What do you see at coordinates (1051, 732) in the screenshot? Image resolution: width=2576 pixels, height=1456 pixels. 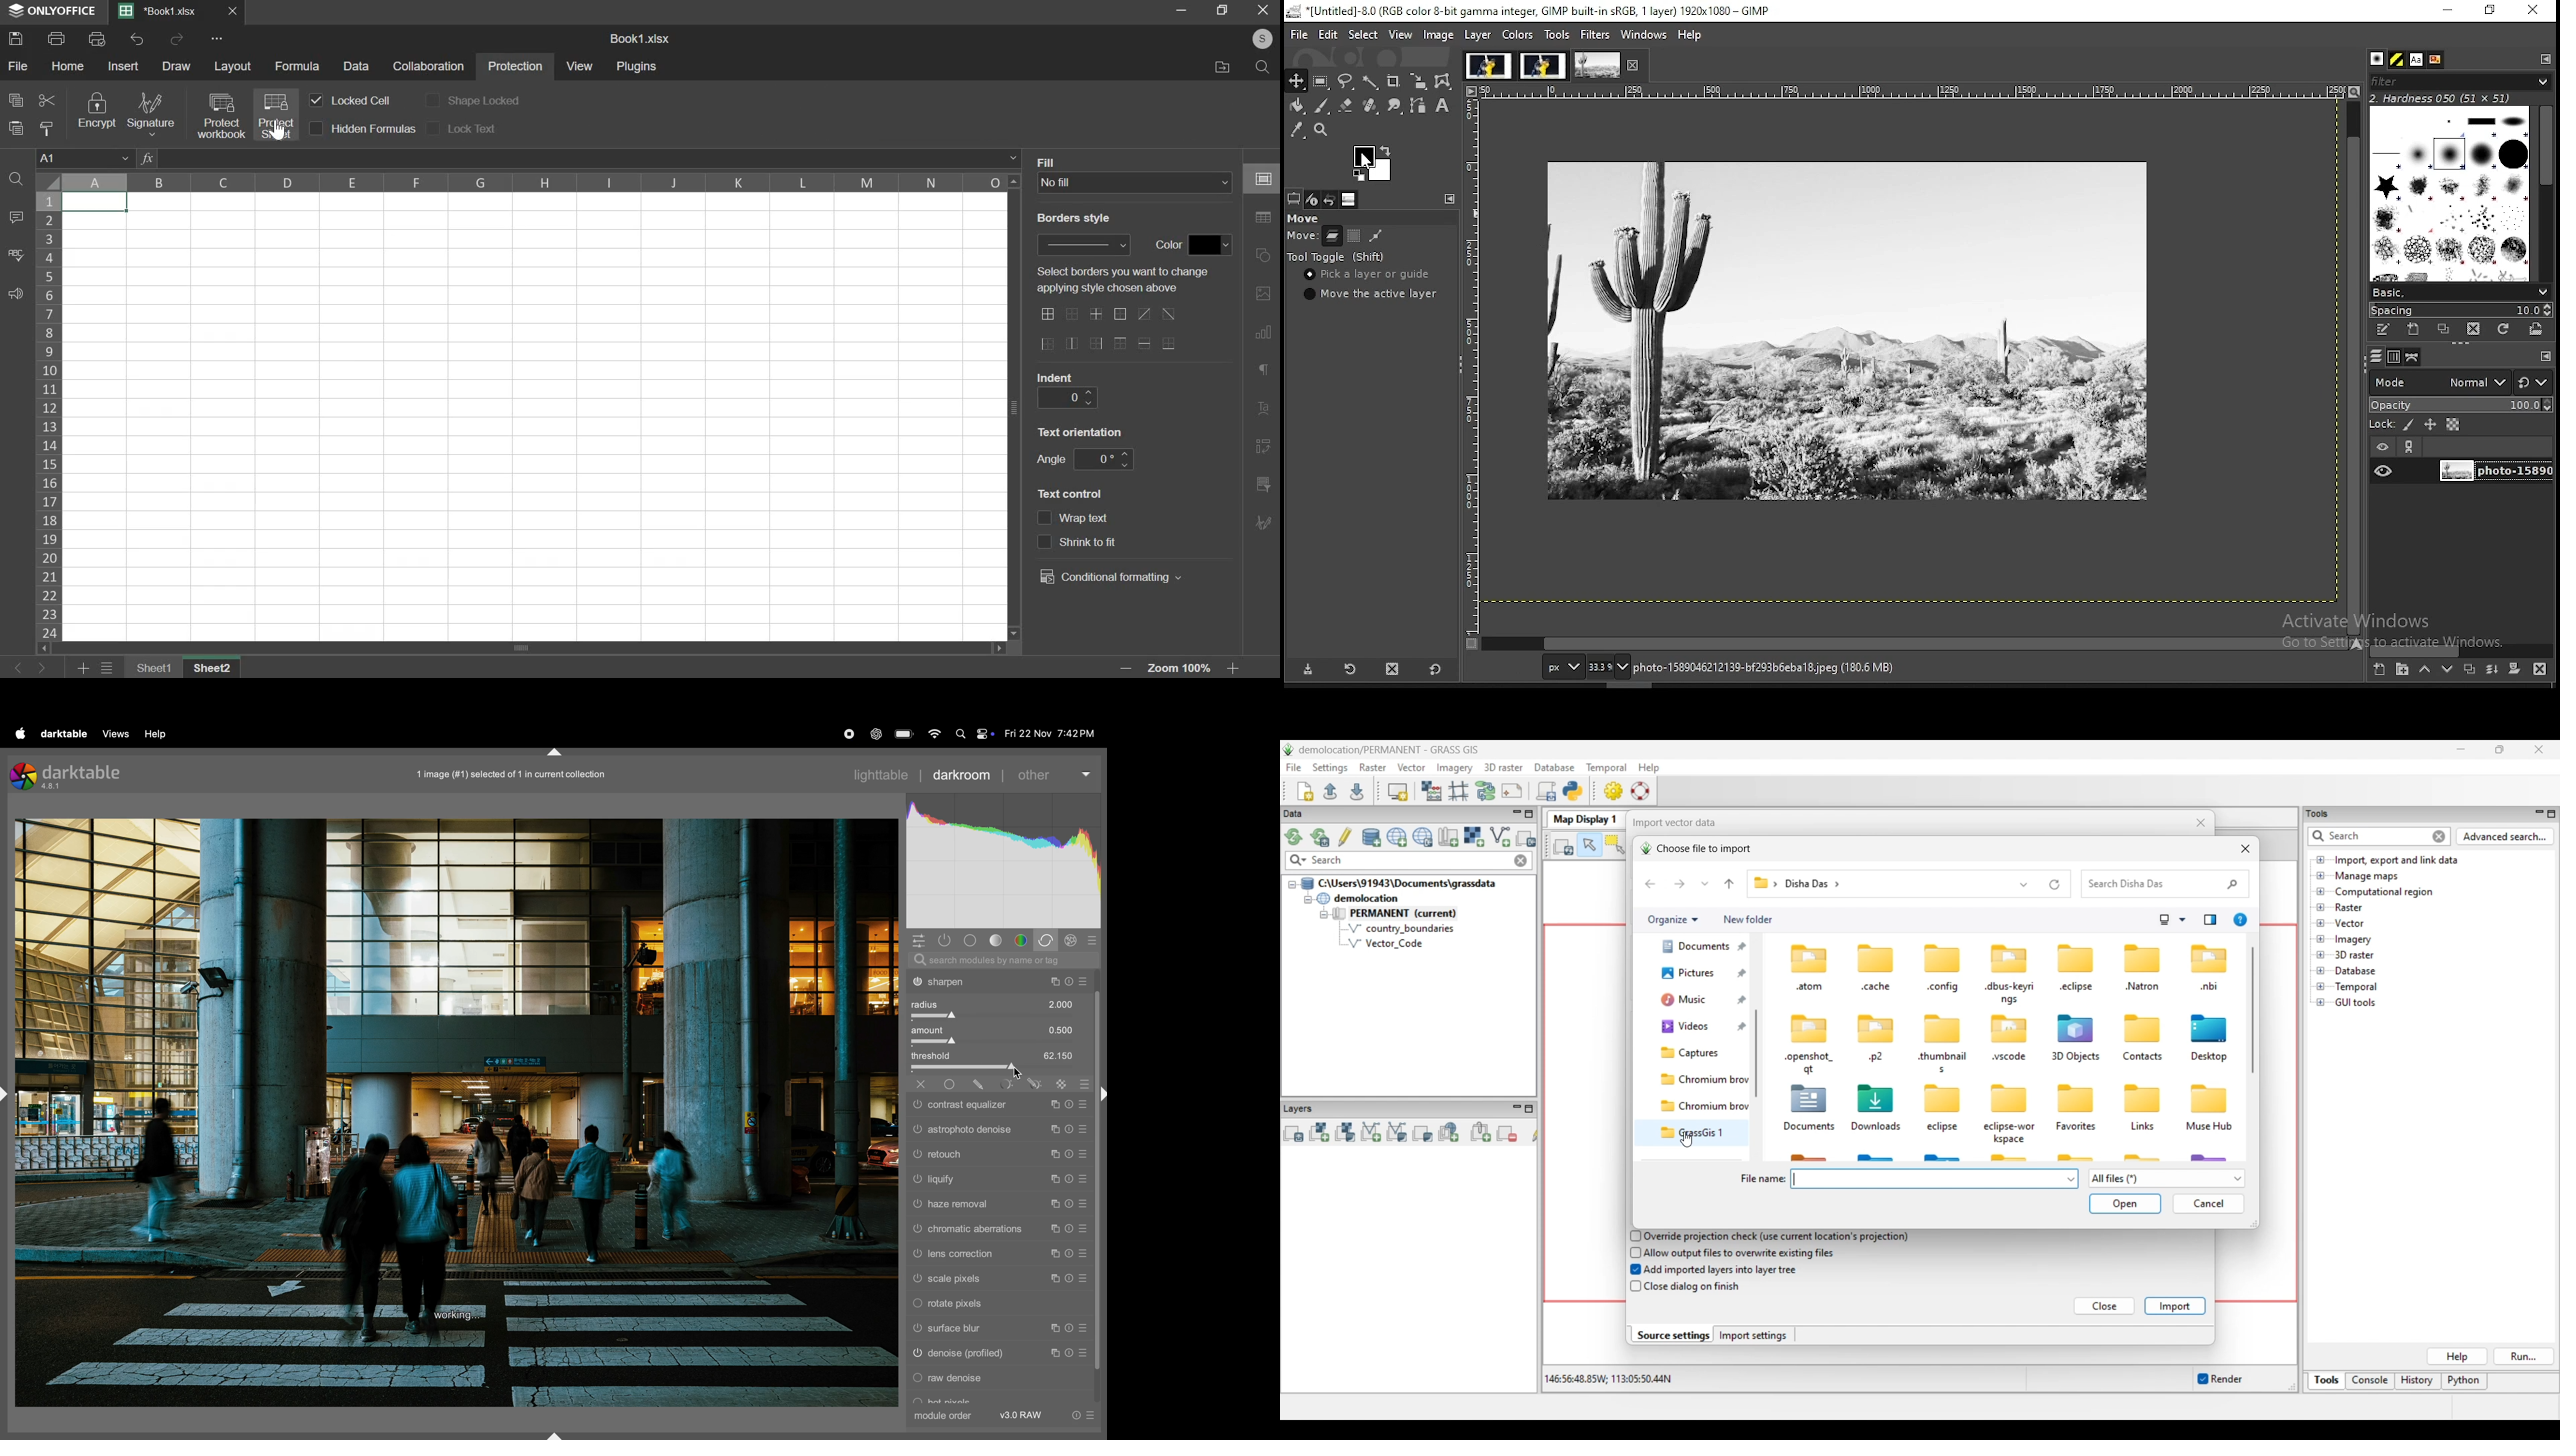 I see `date and time` at bounding box center [1051, 732].